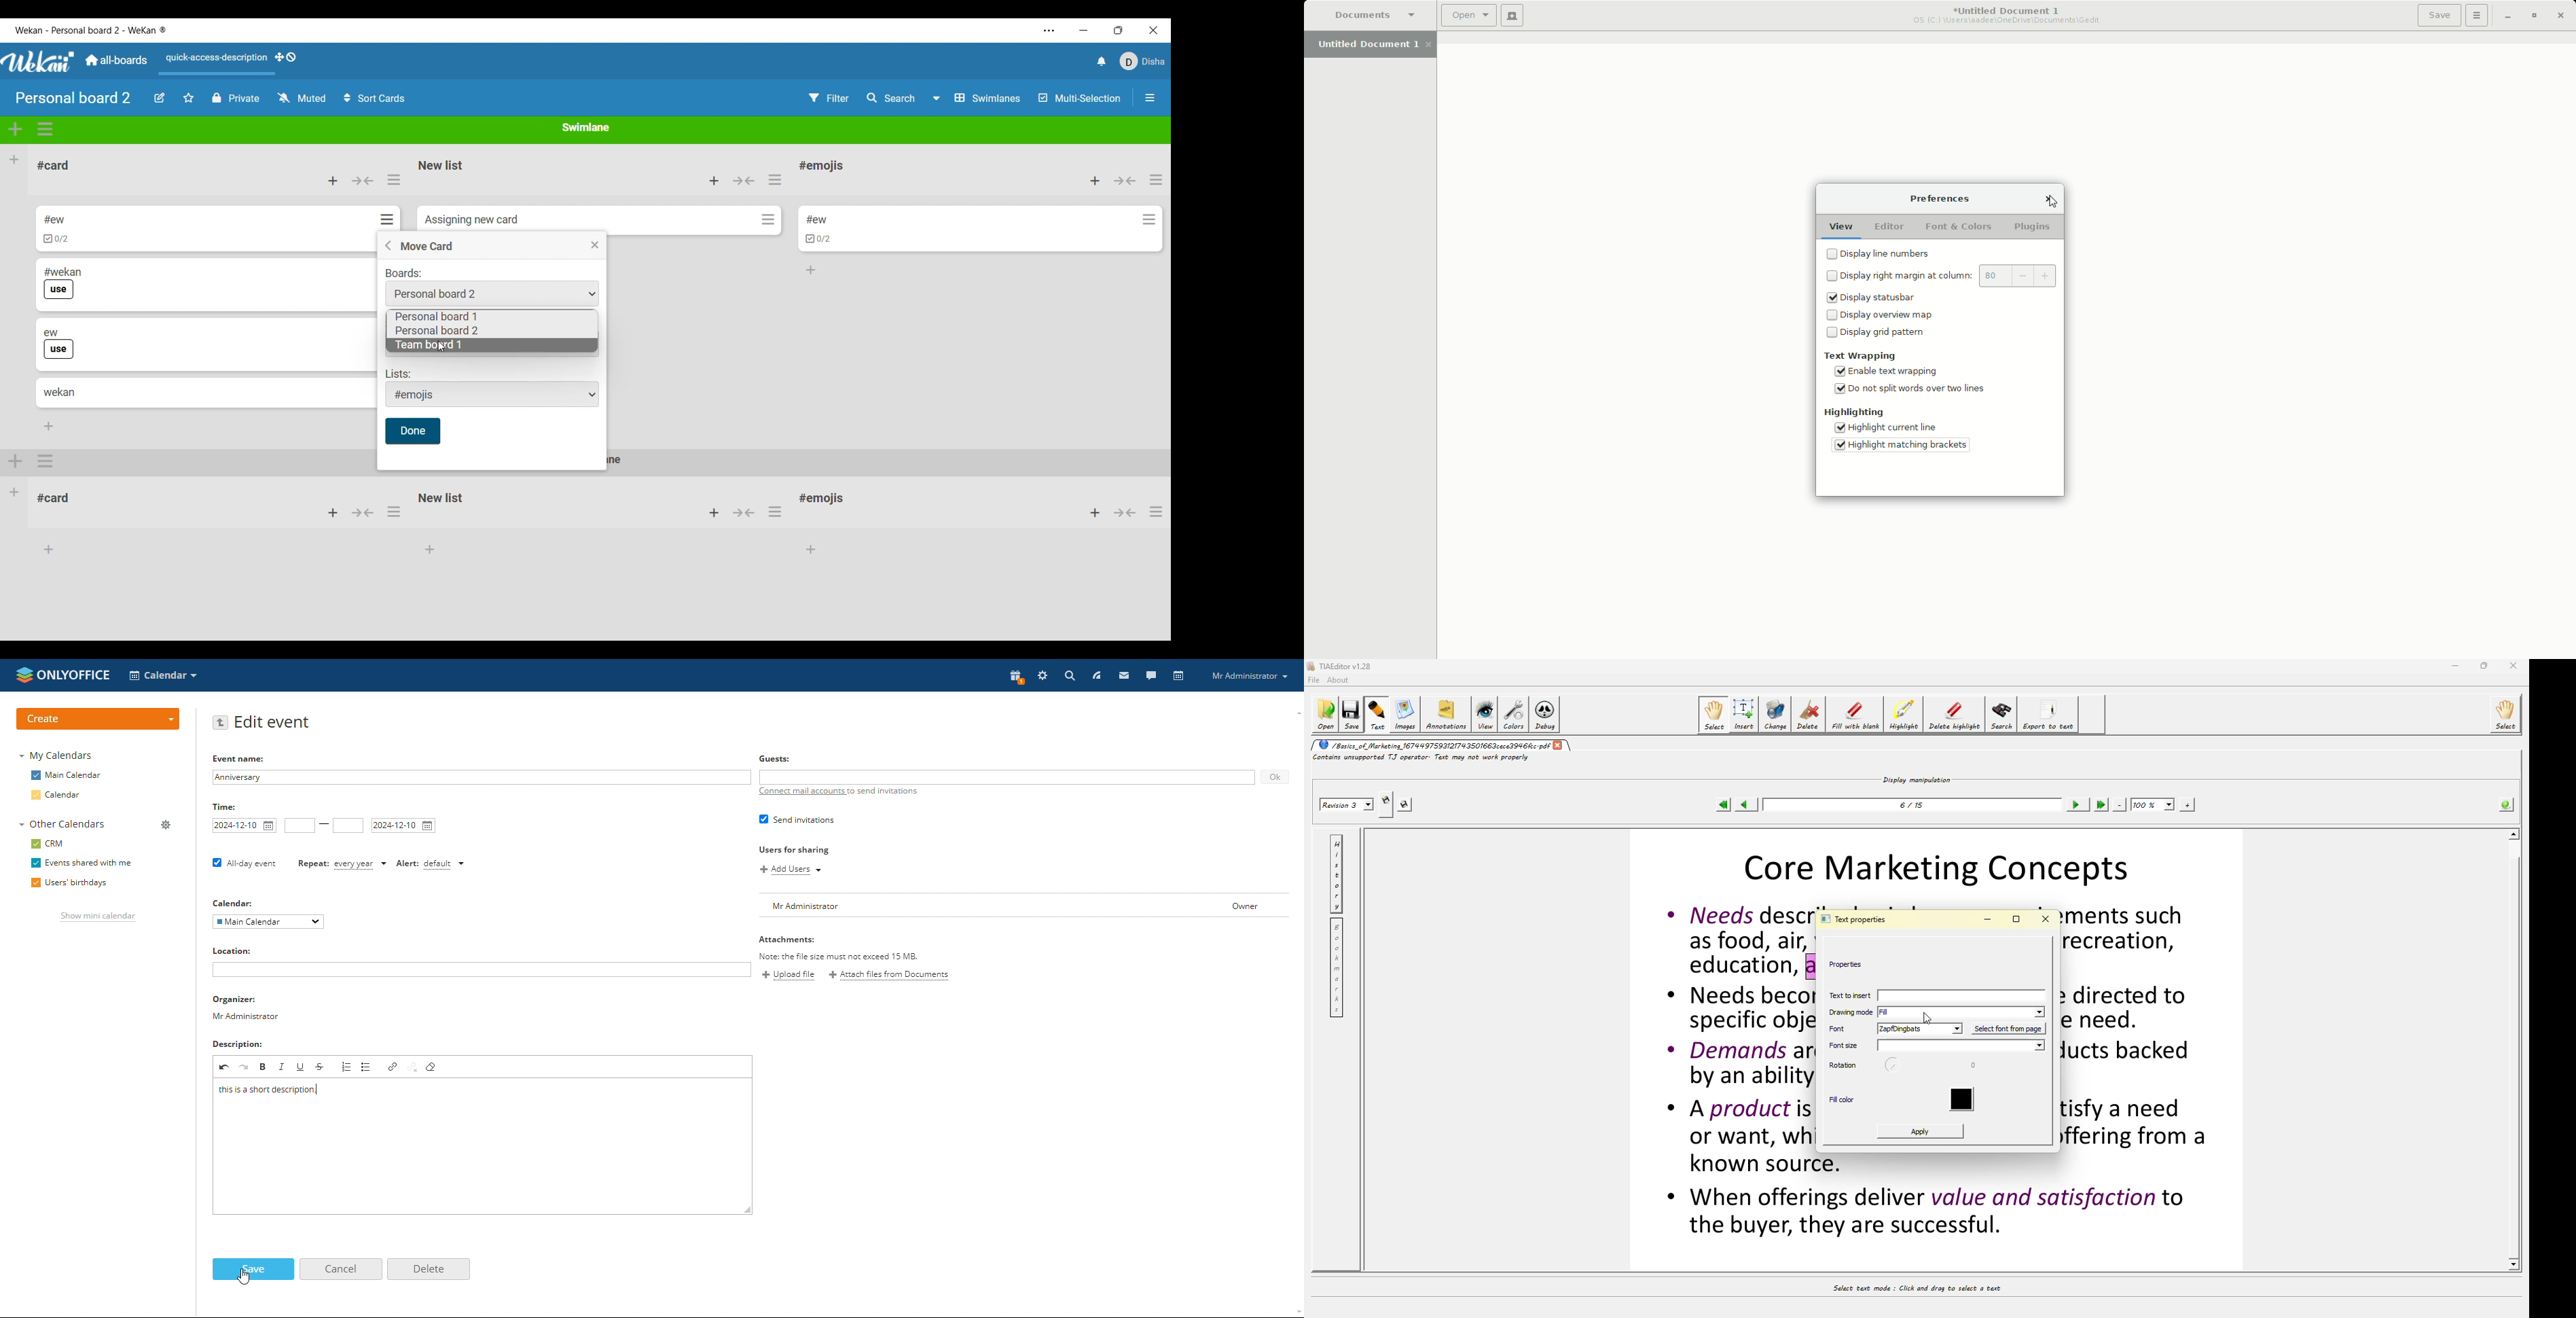 This screenshot has height=1344, width=2576. Describe the element at coordinates (1150, 220) in the screenshot. I see `Card actions` at that location.